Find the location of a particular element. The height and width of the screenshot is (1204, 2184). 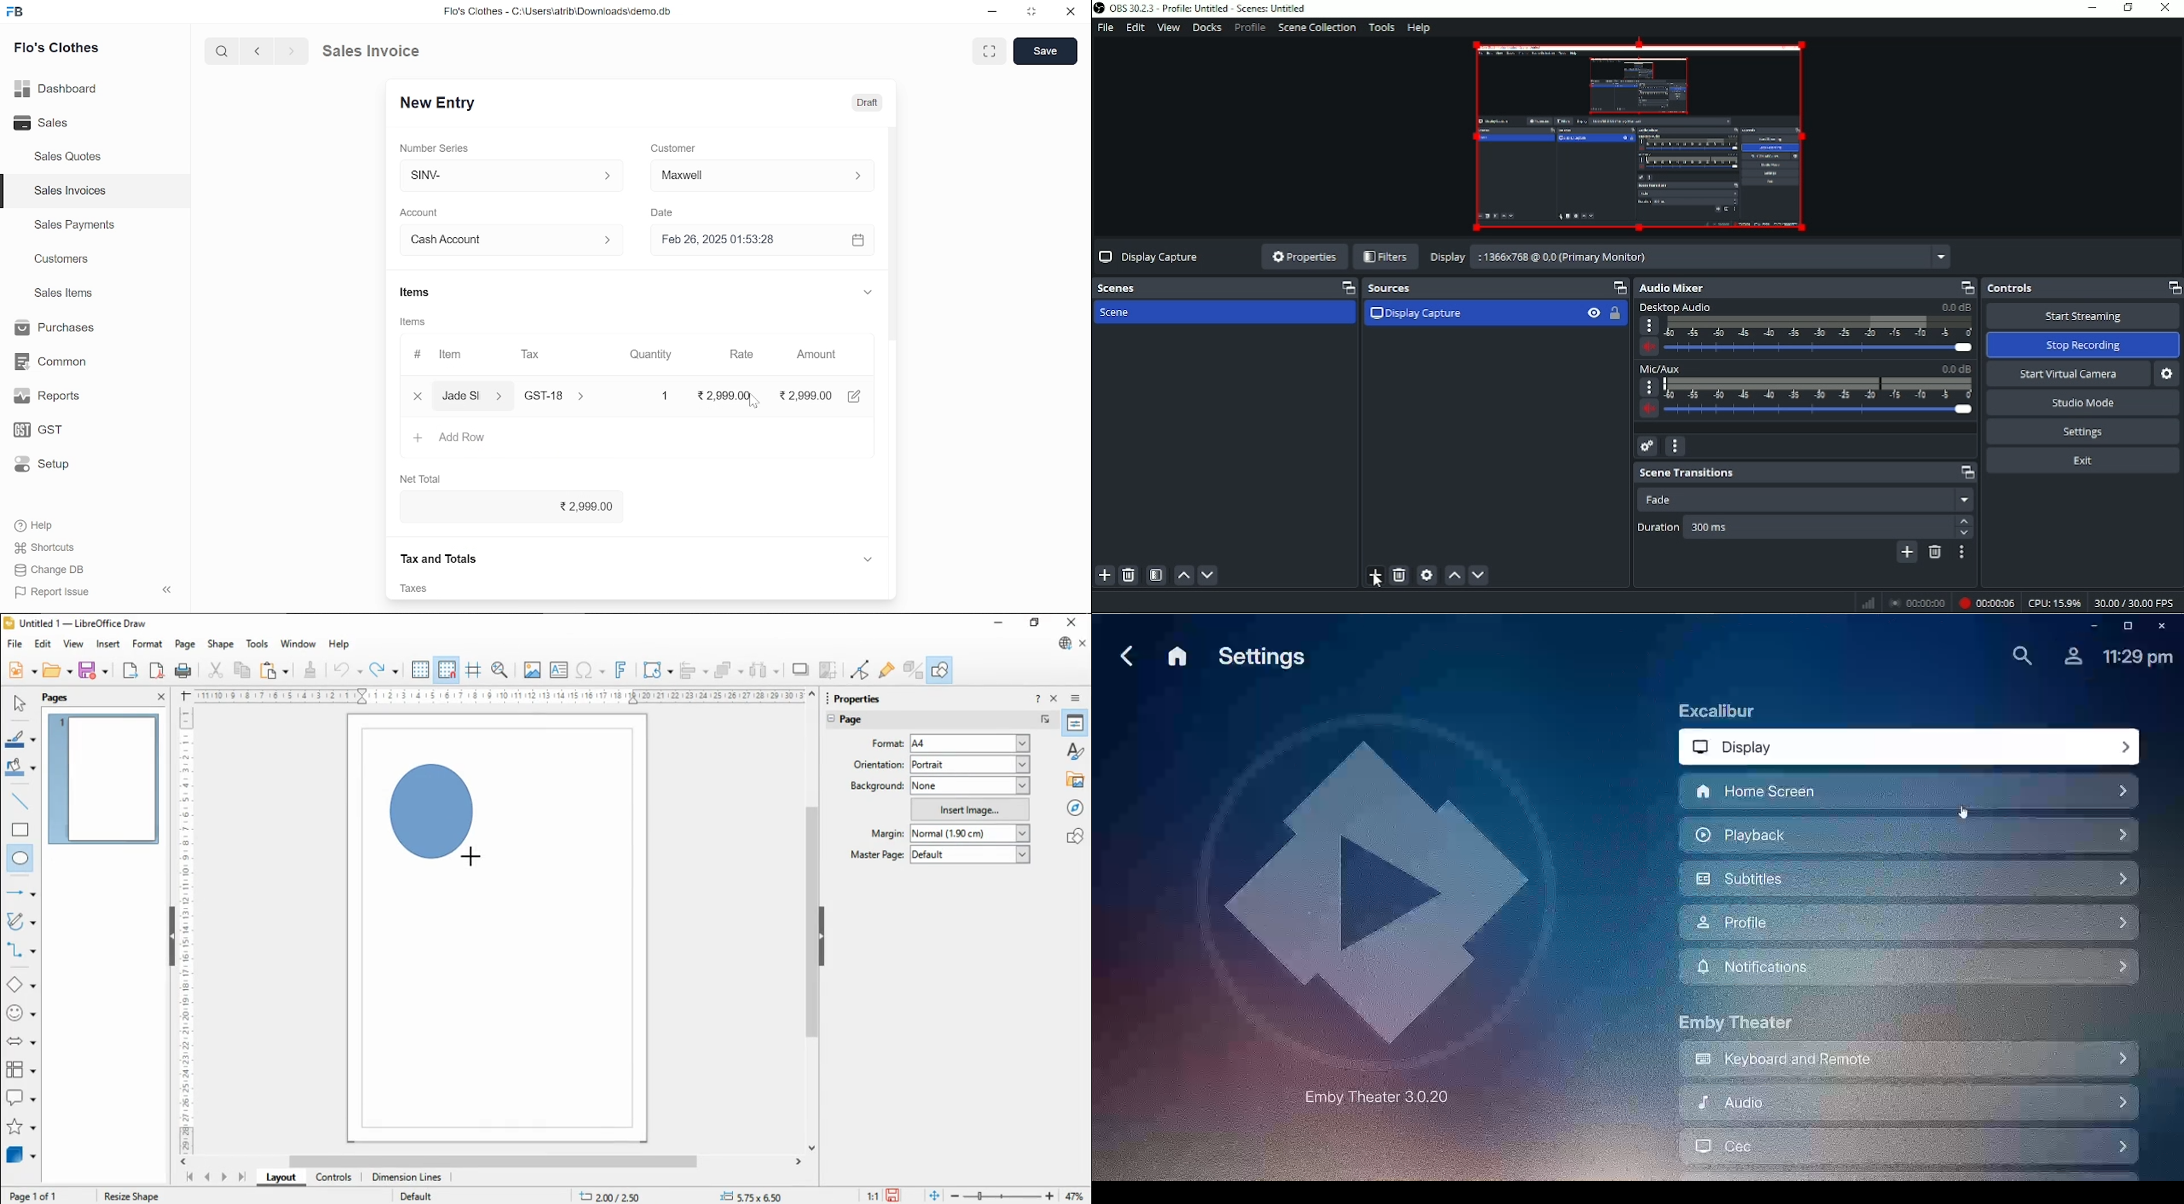

expand is located at coordinates (868, 558).